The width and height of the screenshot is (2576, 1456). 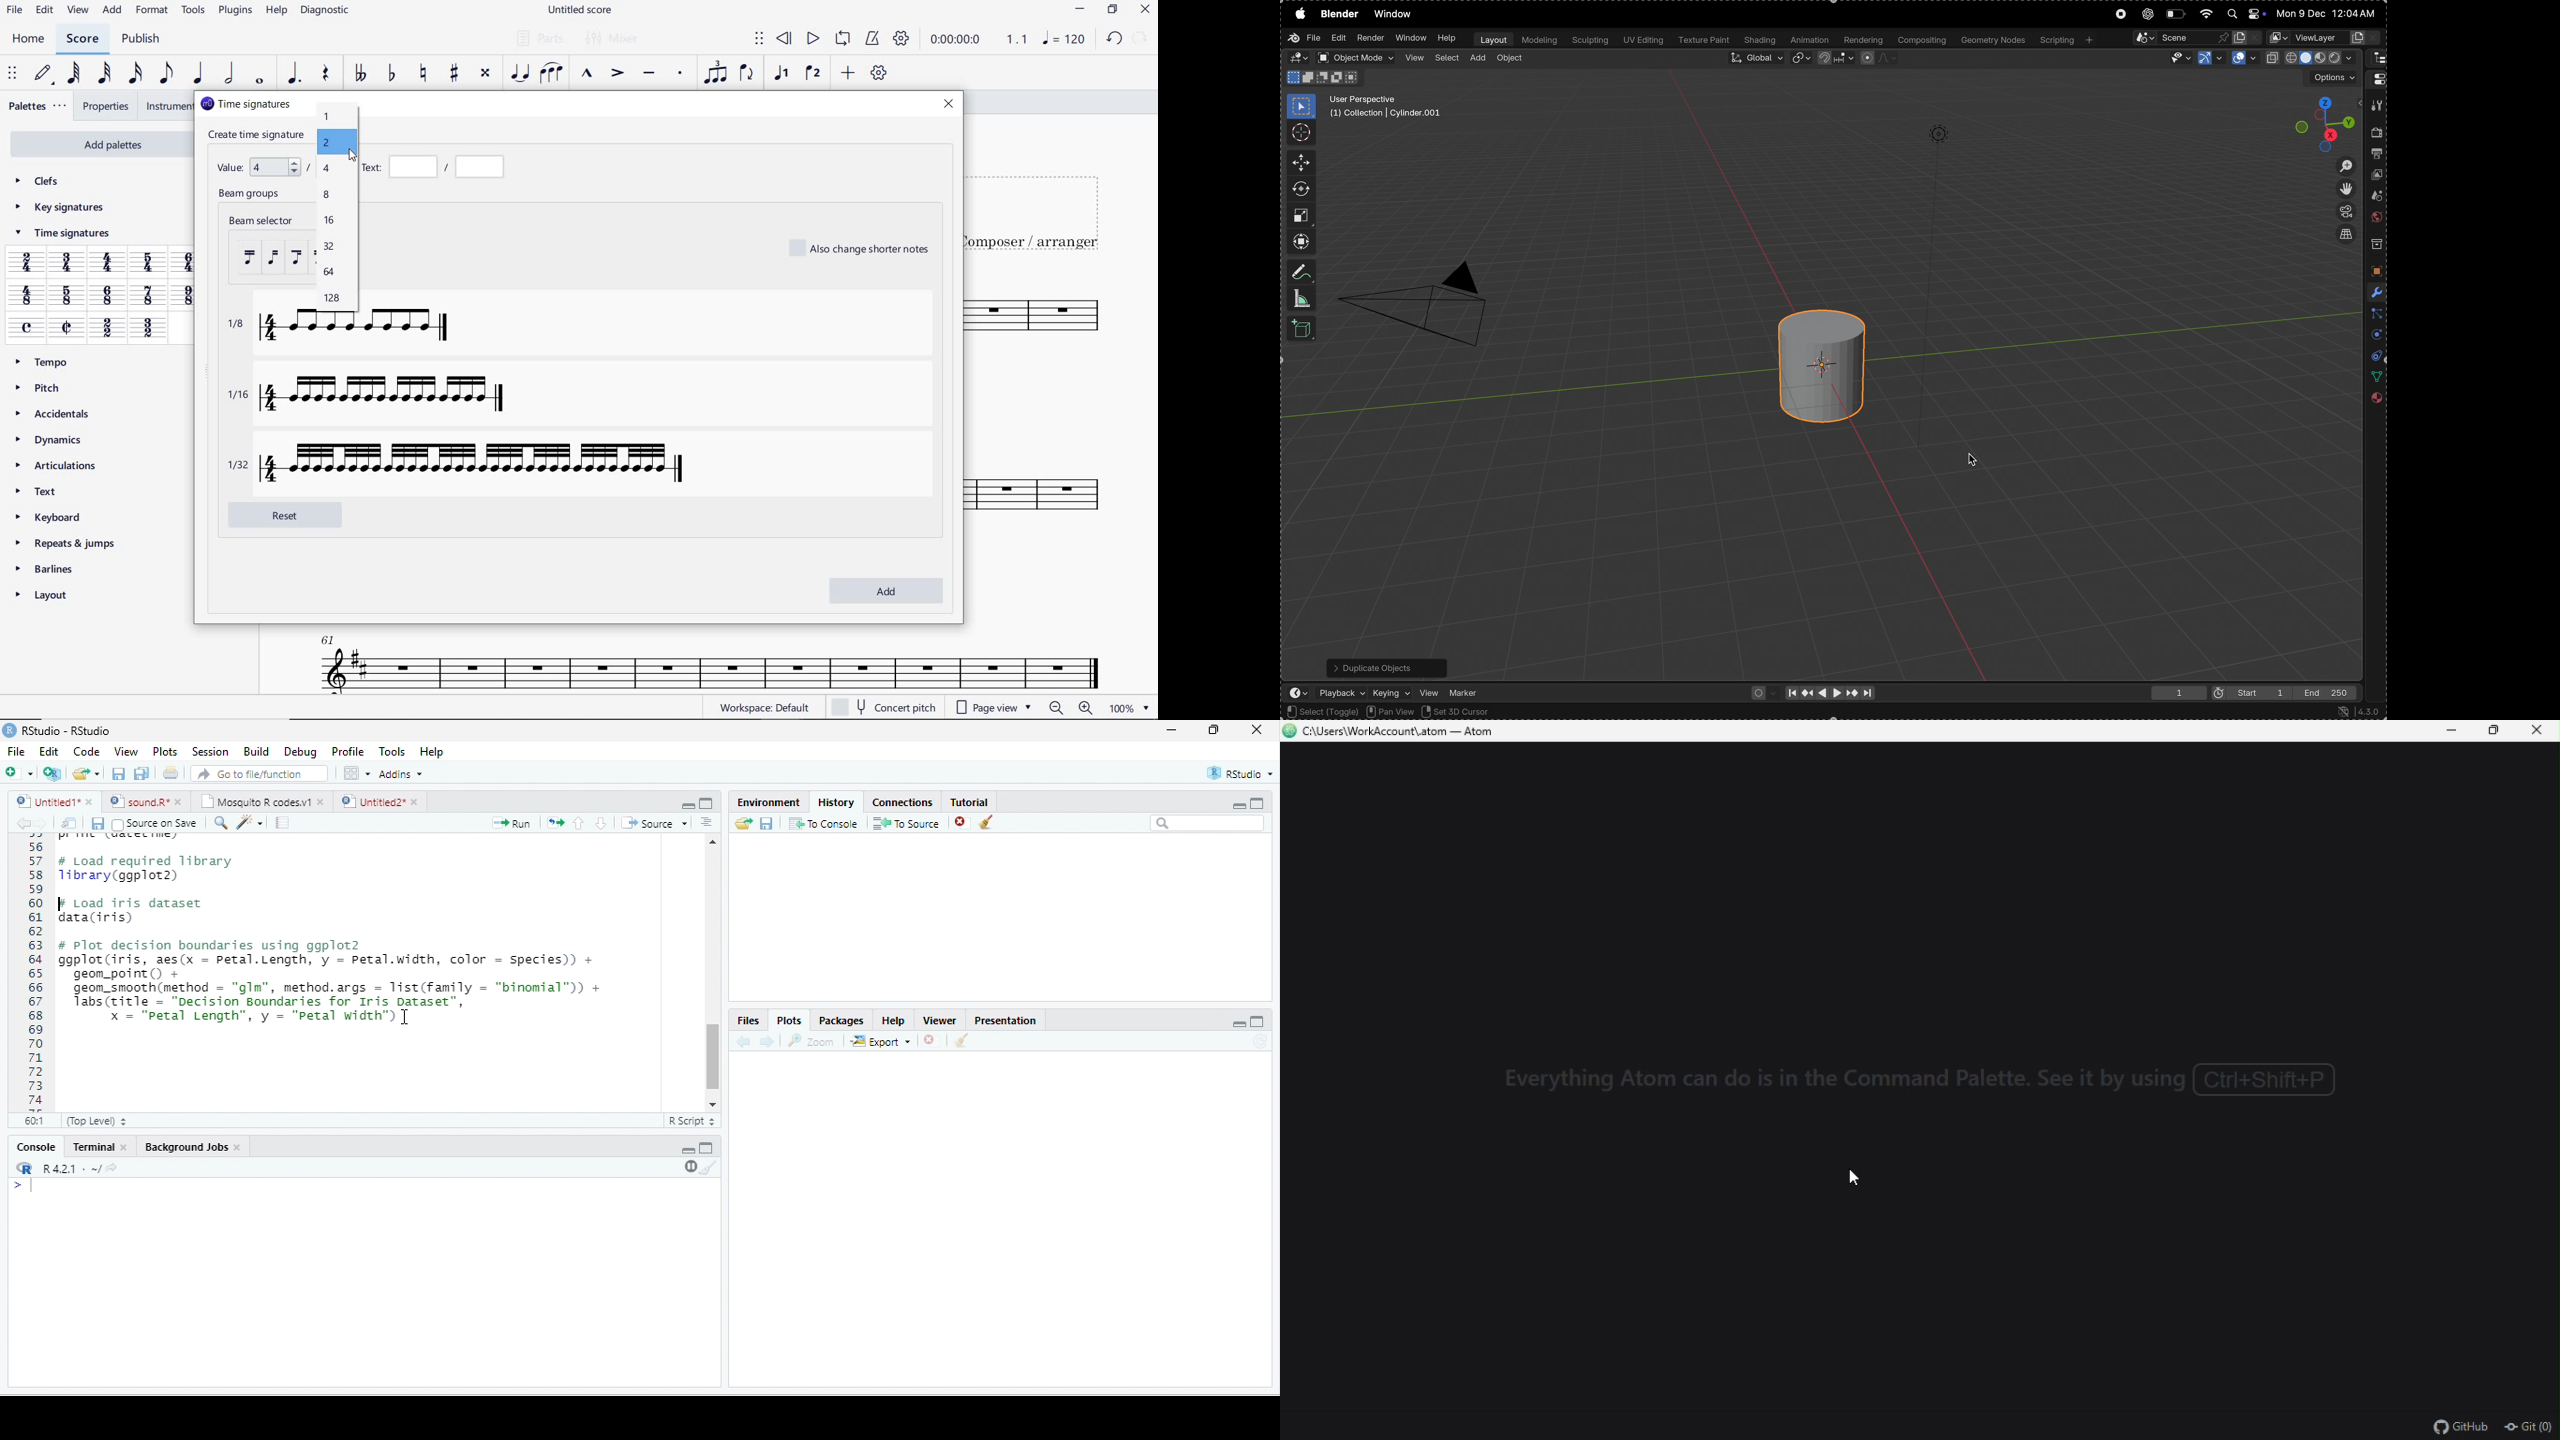 I want to click on close, so click(x=126, y=1148).